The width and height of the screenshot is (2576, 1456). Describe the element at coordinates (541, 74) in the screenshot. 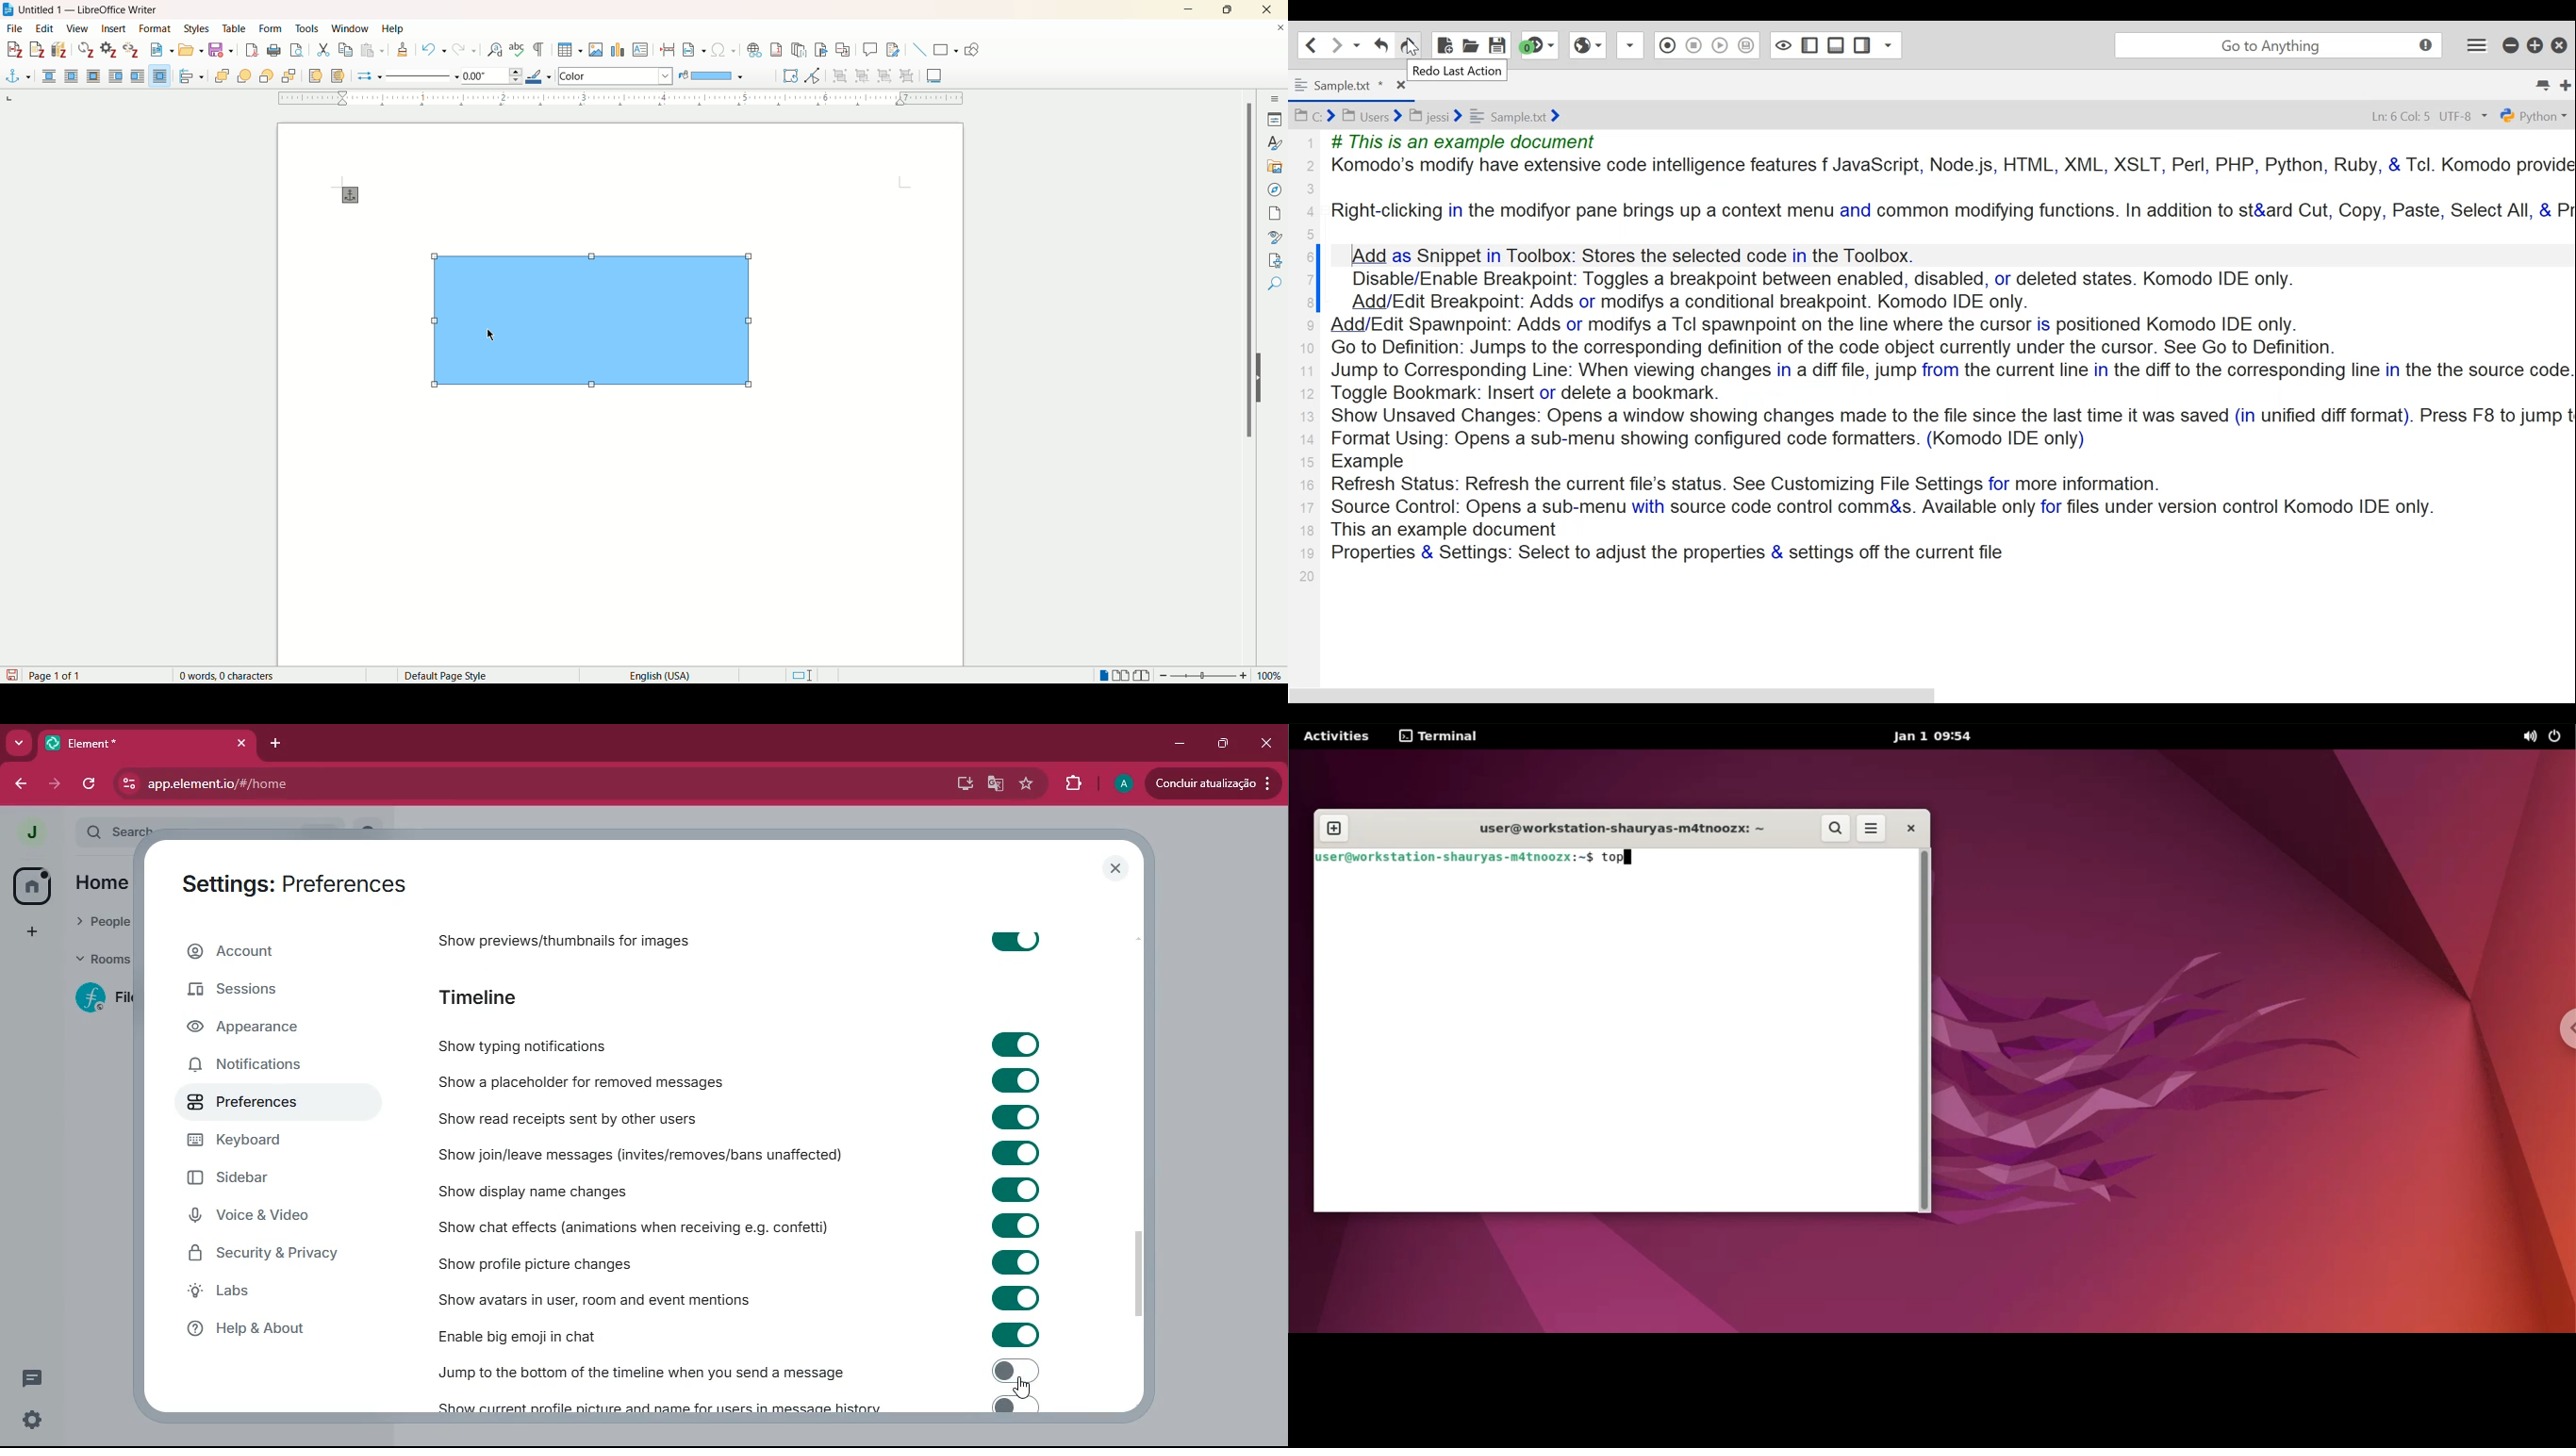

I see `line color` at that location.